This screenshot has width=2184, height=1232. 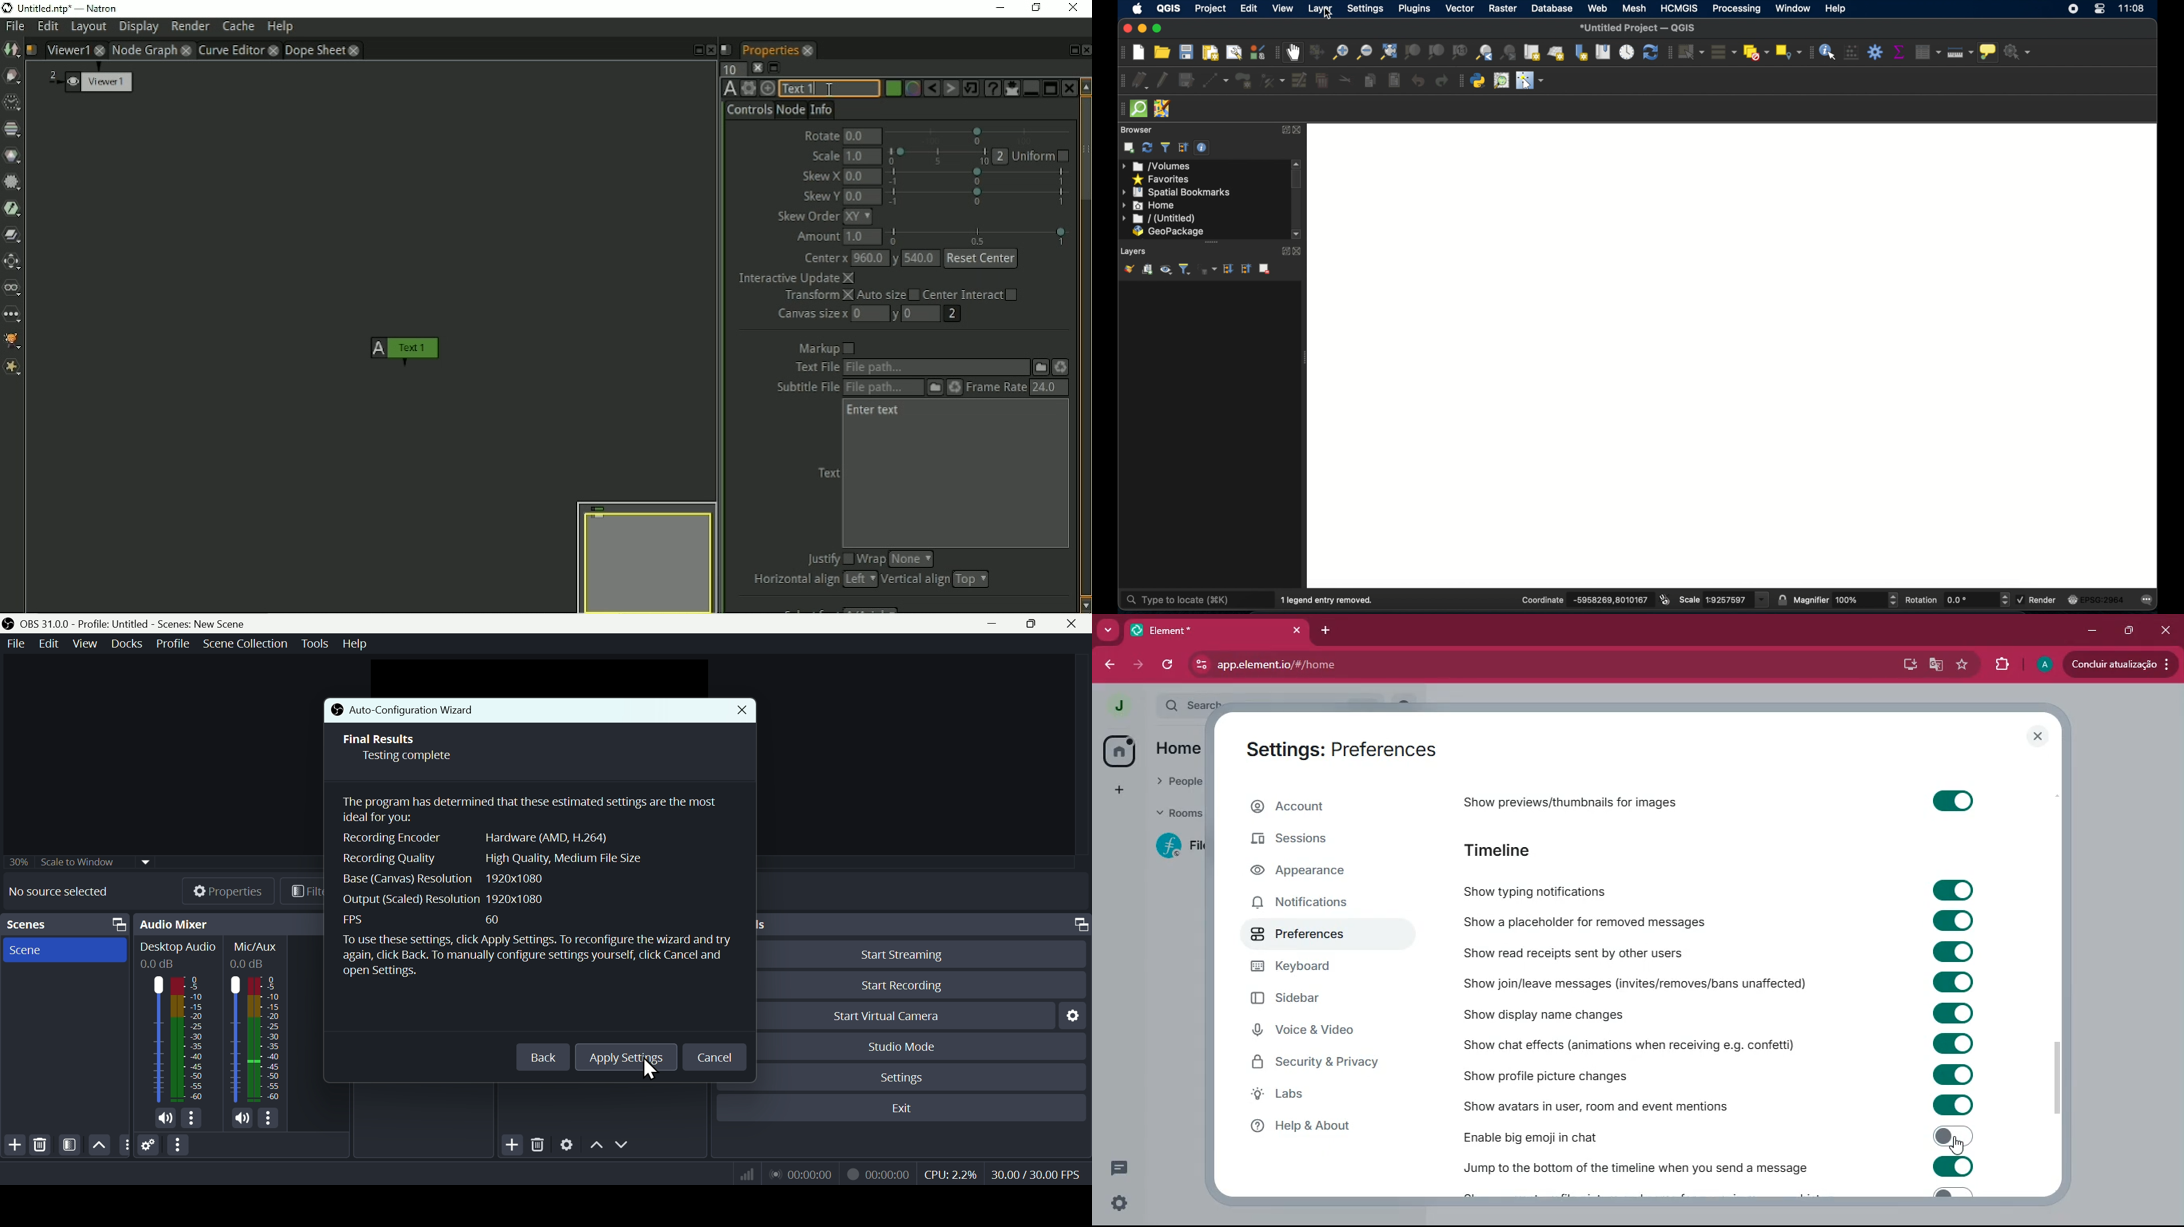 I want to click on collapse all, so click(x=1248, y=268).